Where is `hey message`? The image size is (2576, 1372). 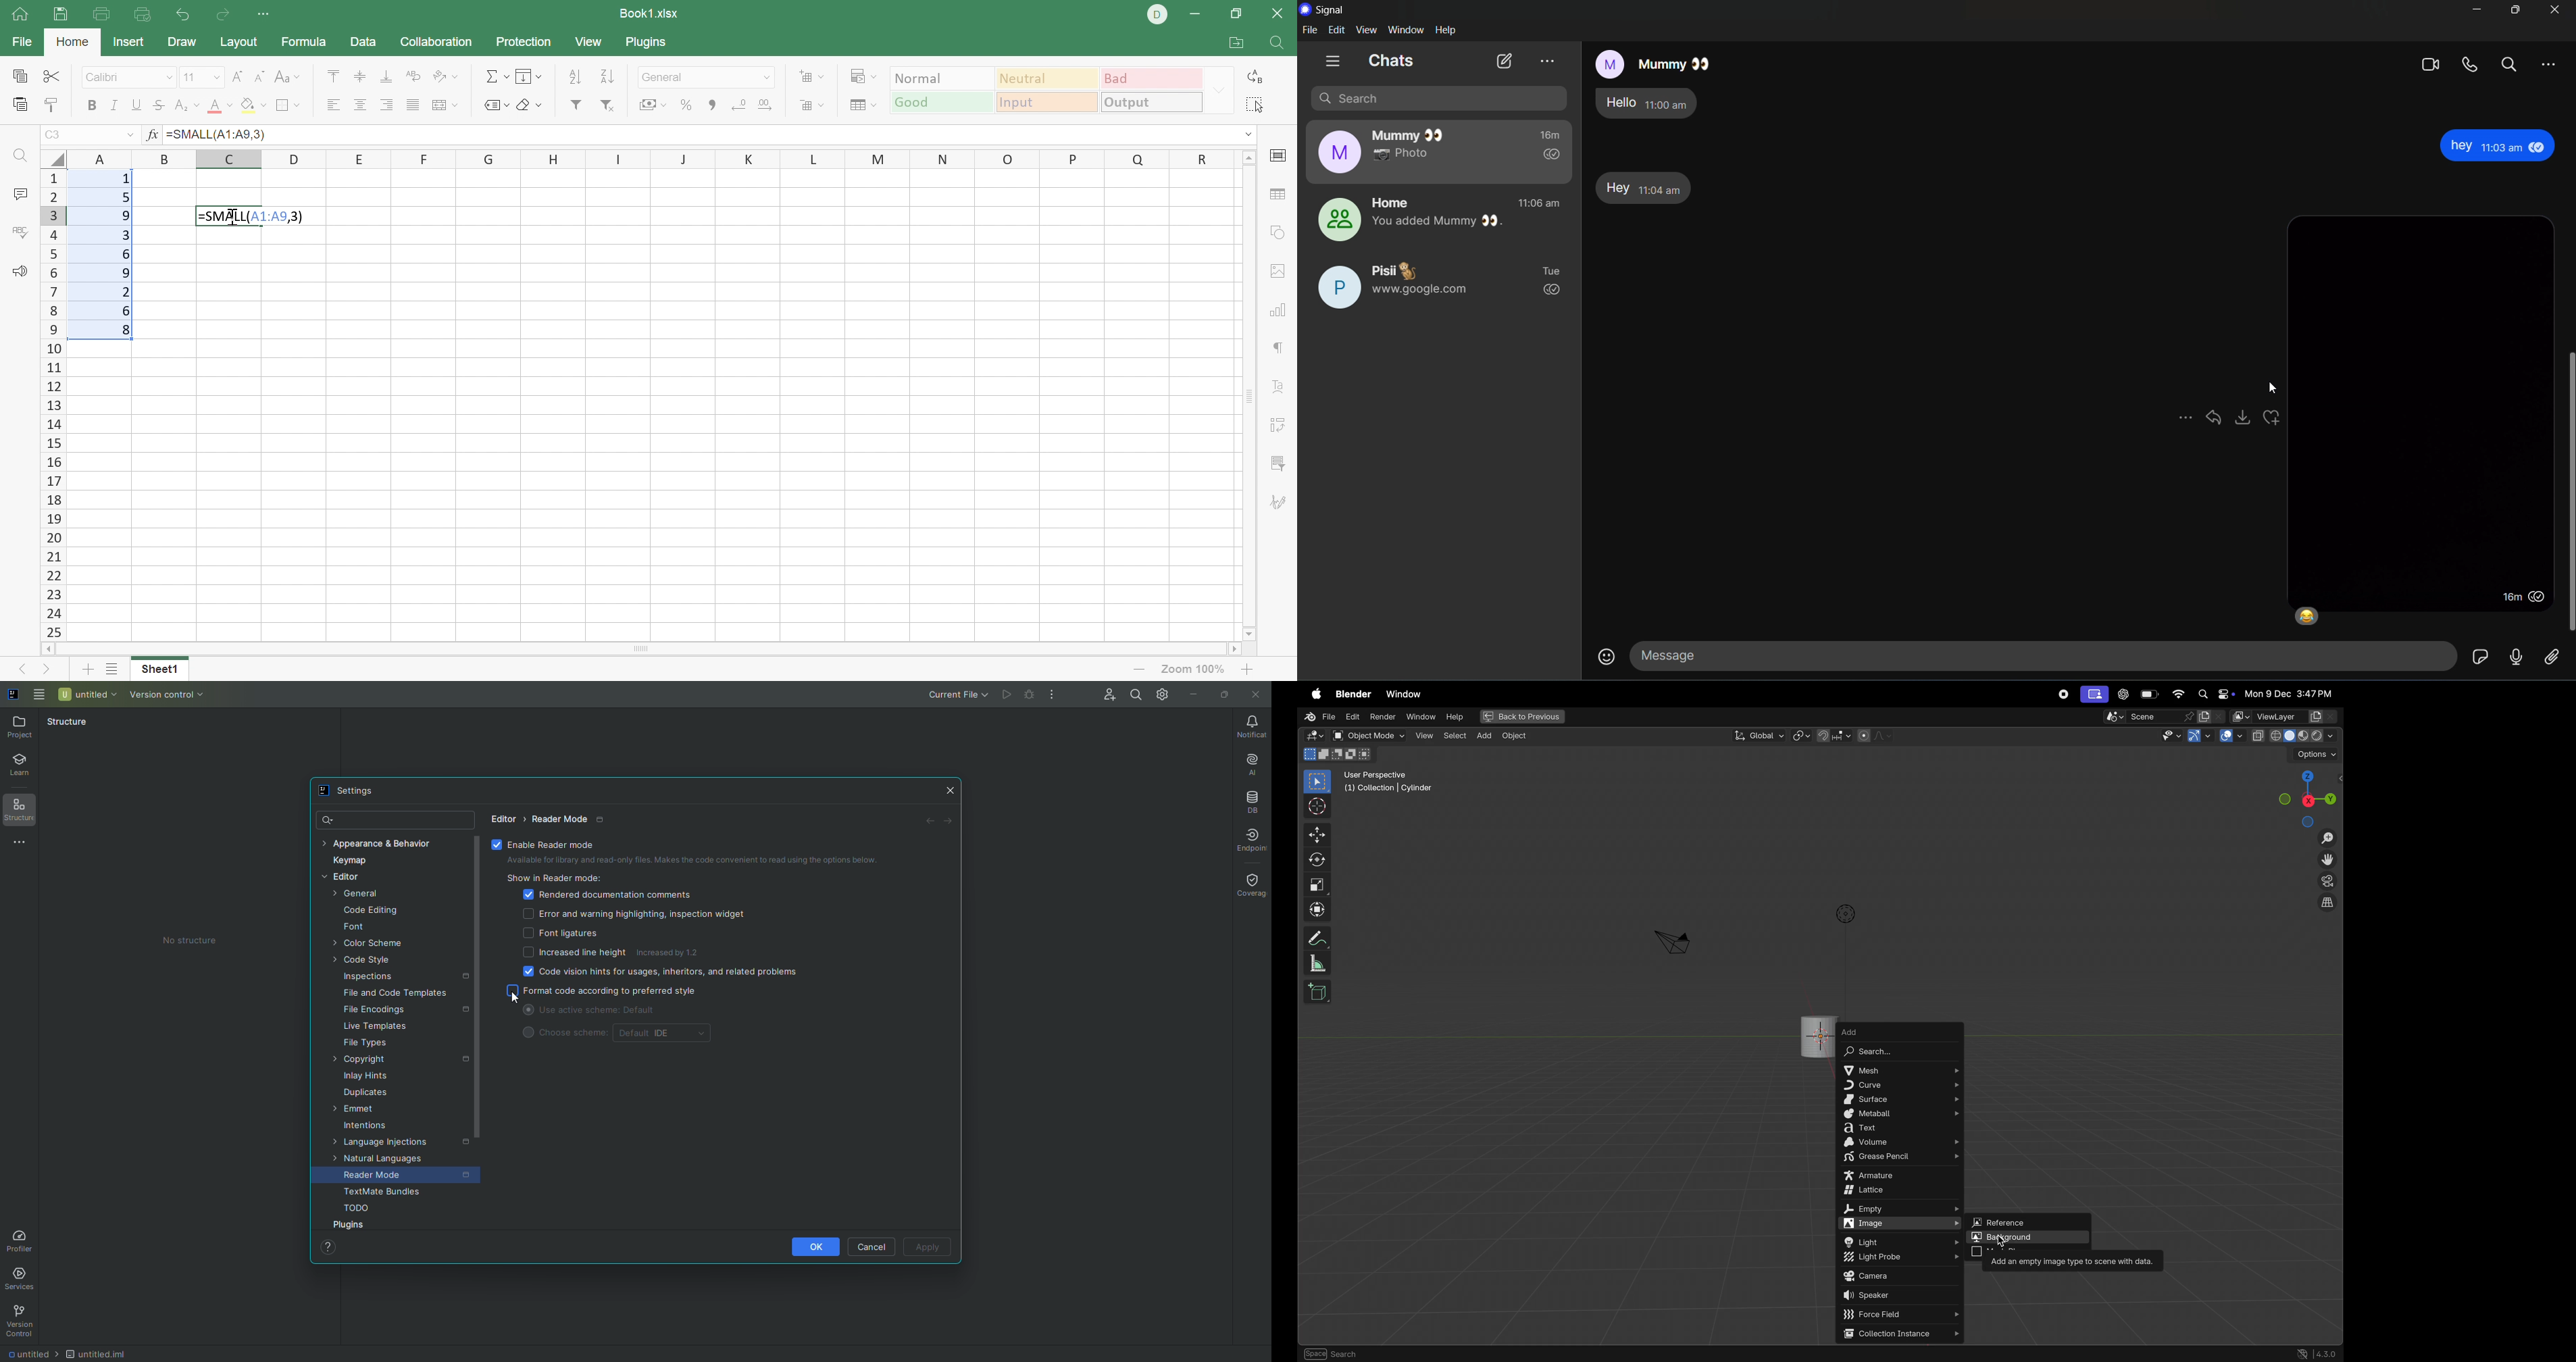
hey message is located at coordinates (2503, 147).